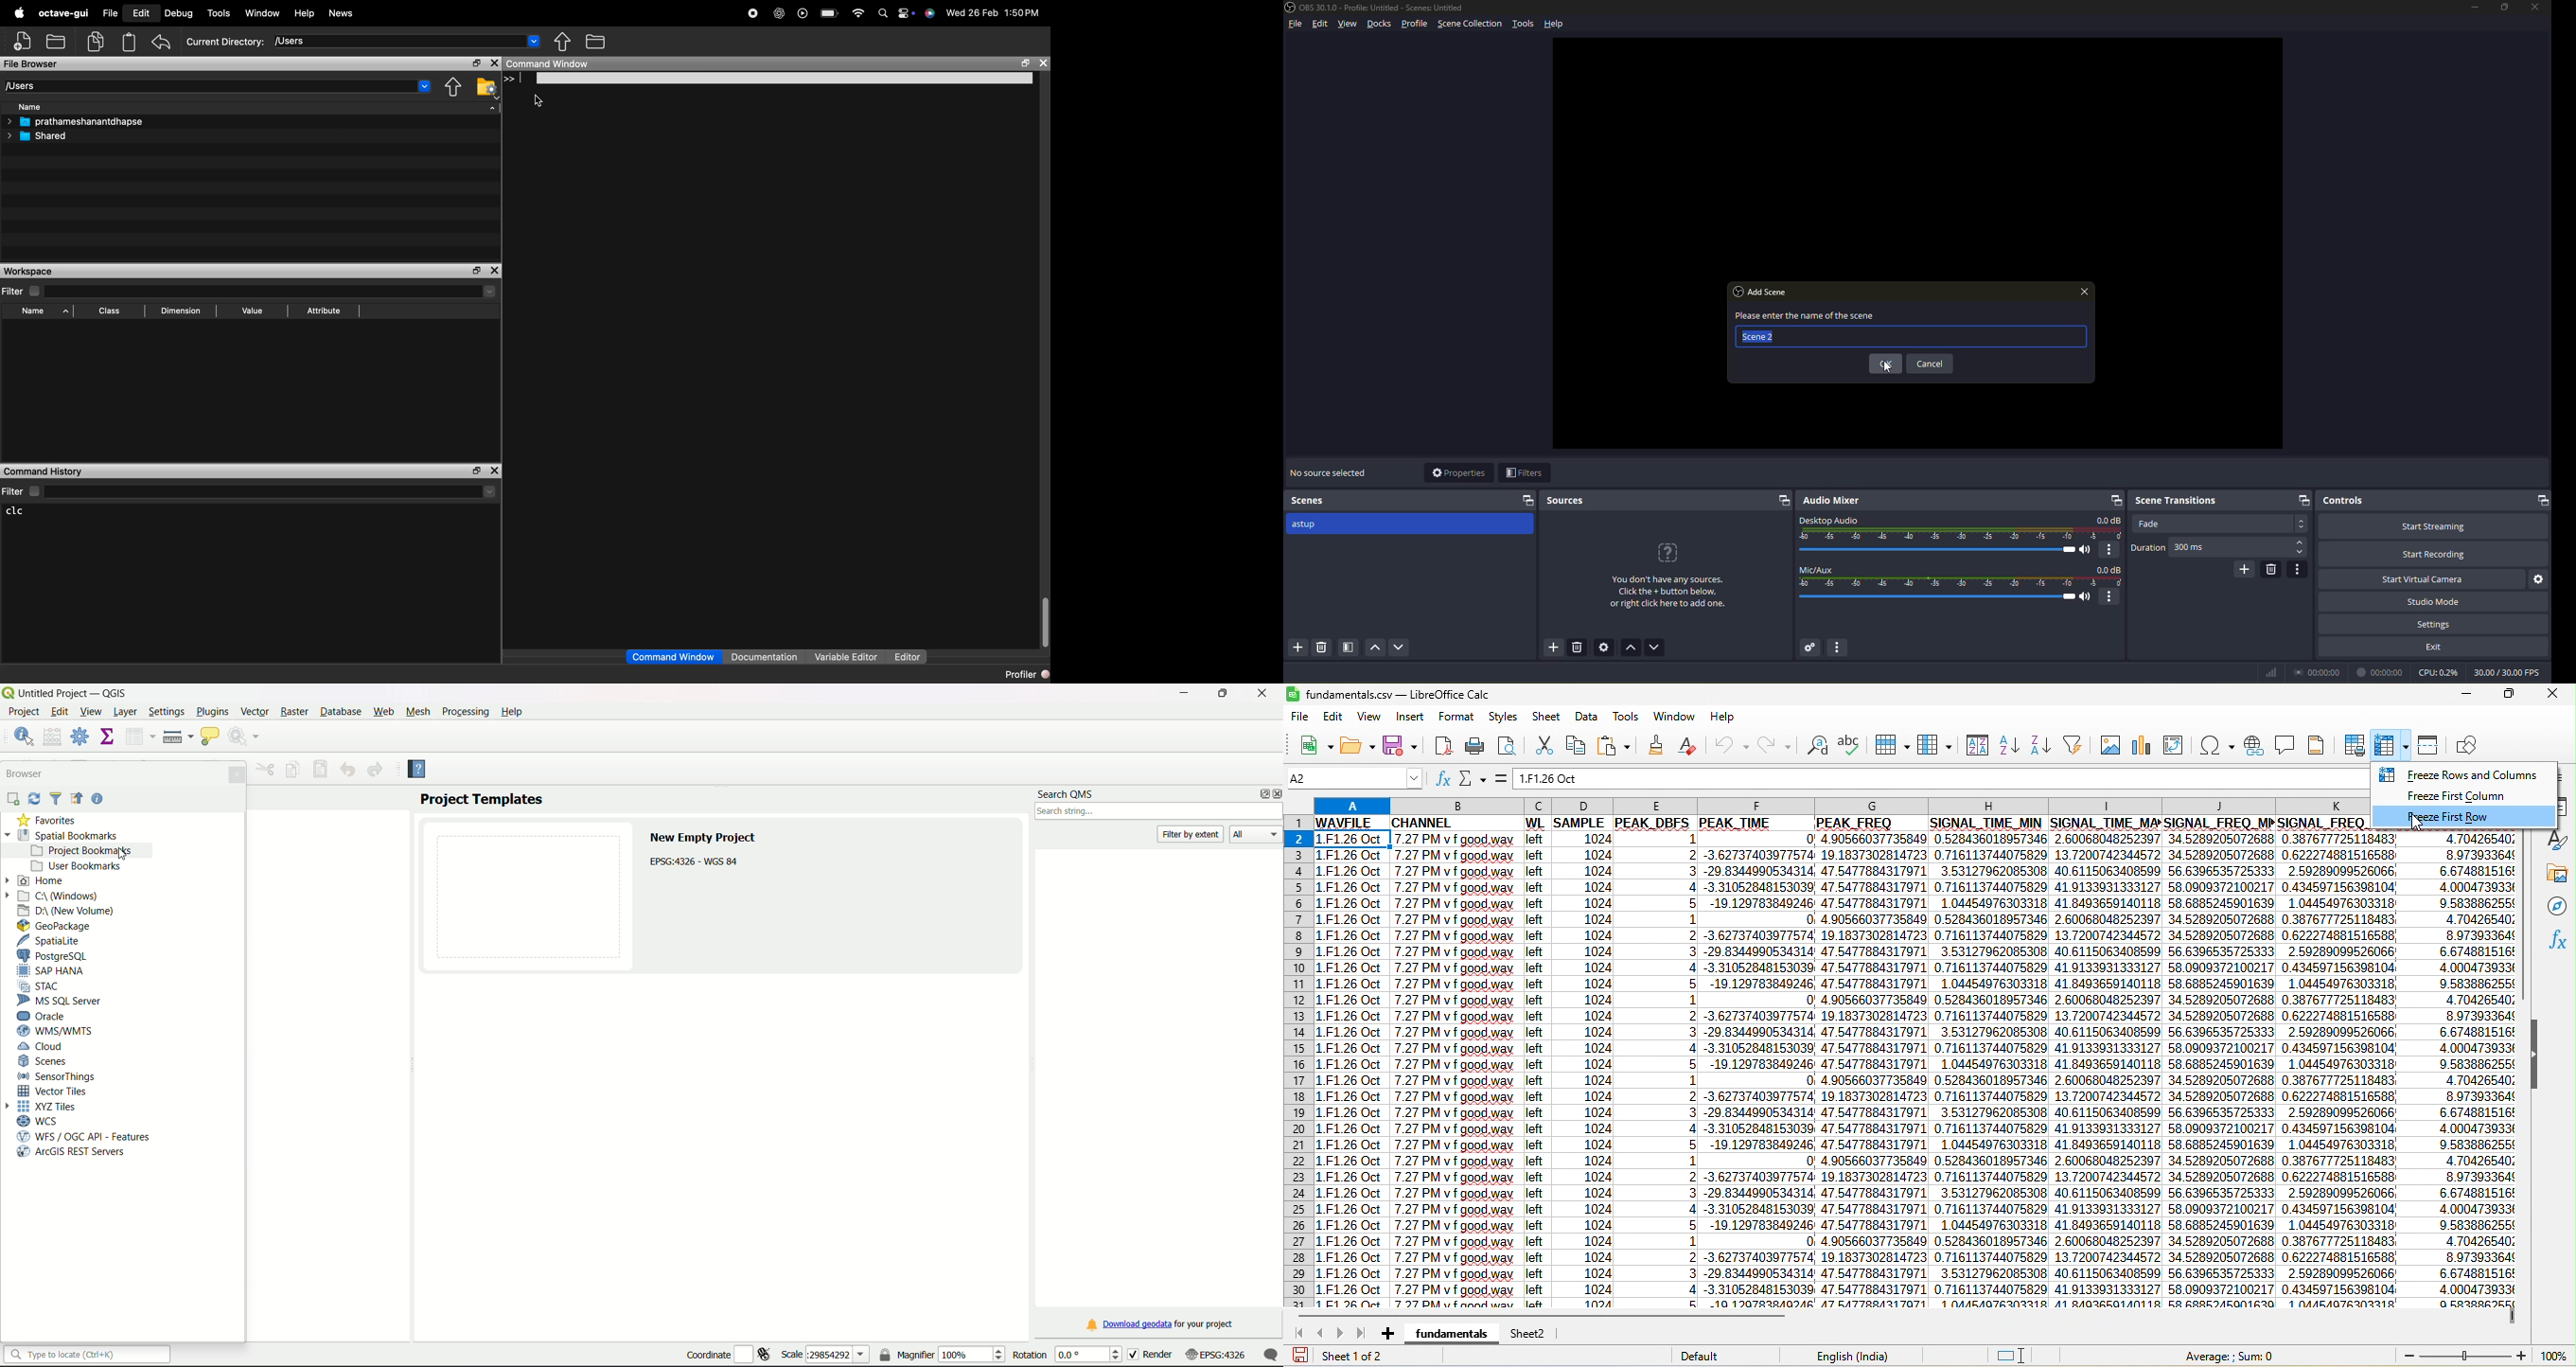 The width and height of the screenshot is (2576, 1372). I want to click on Variable Editor, so click(847, 657).